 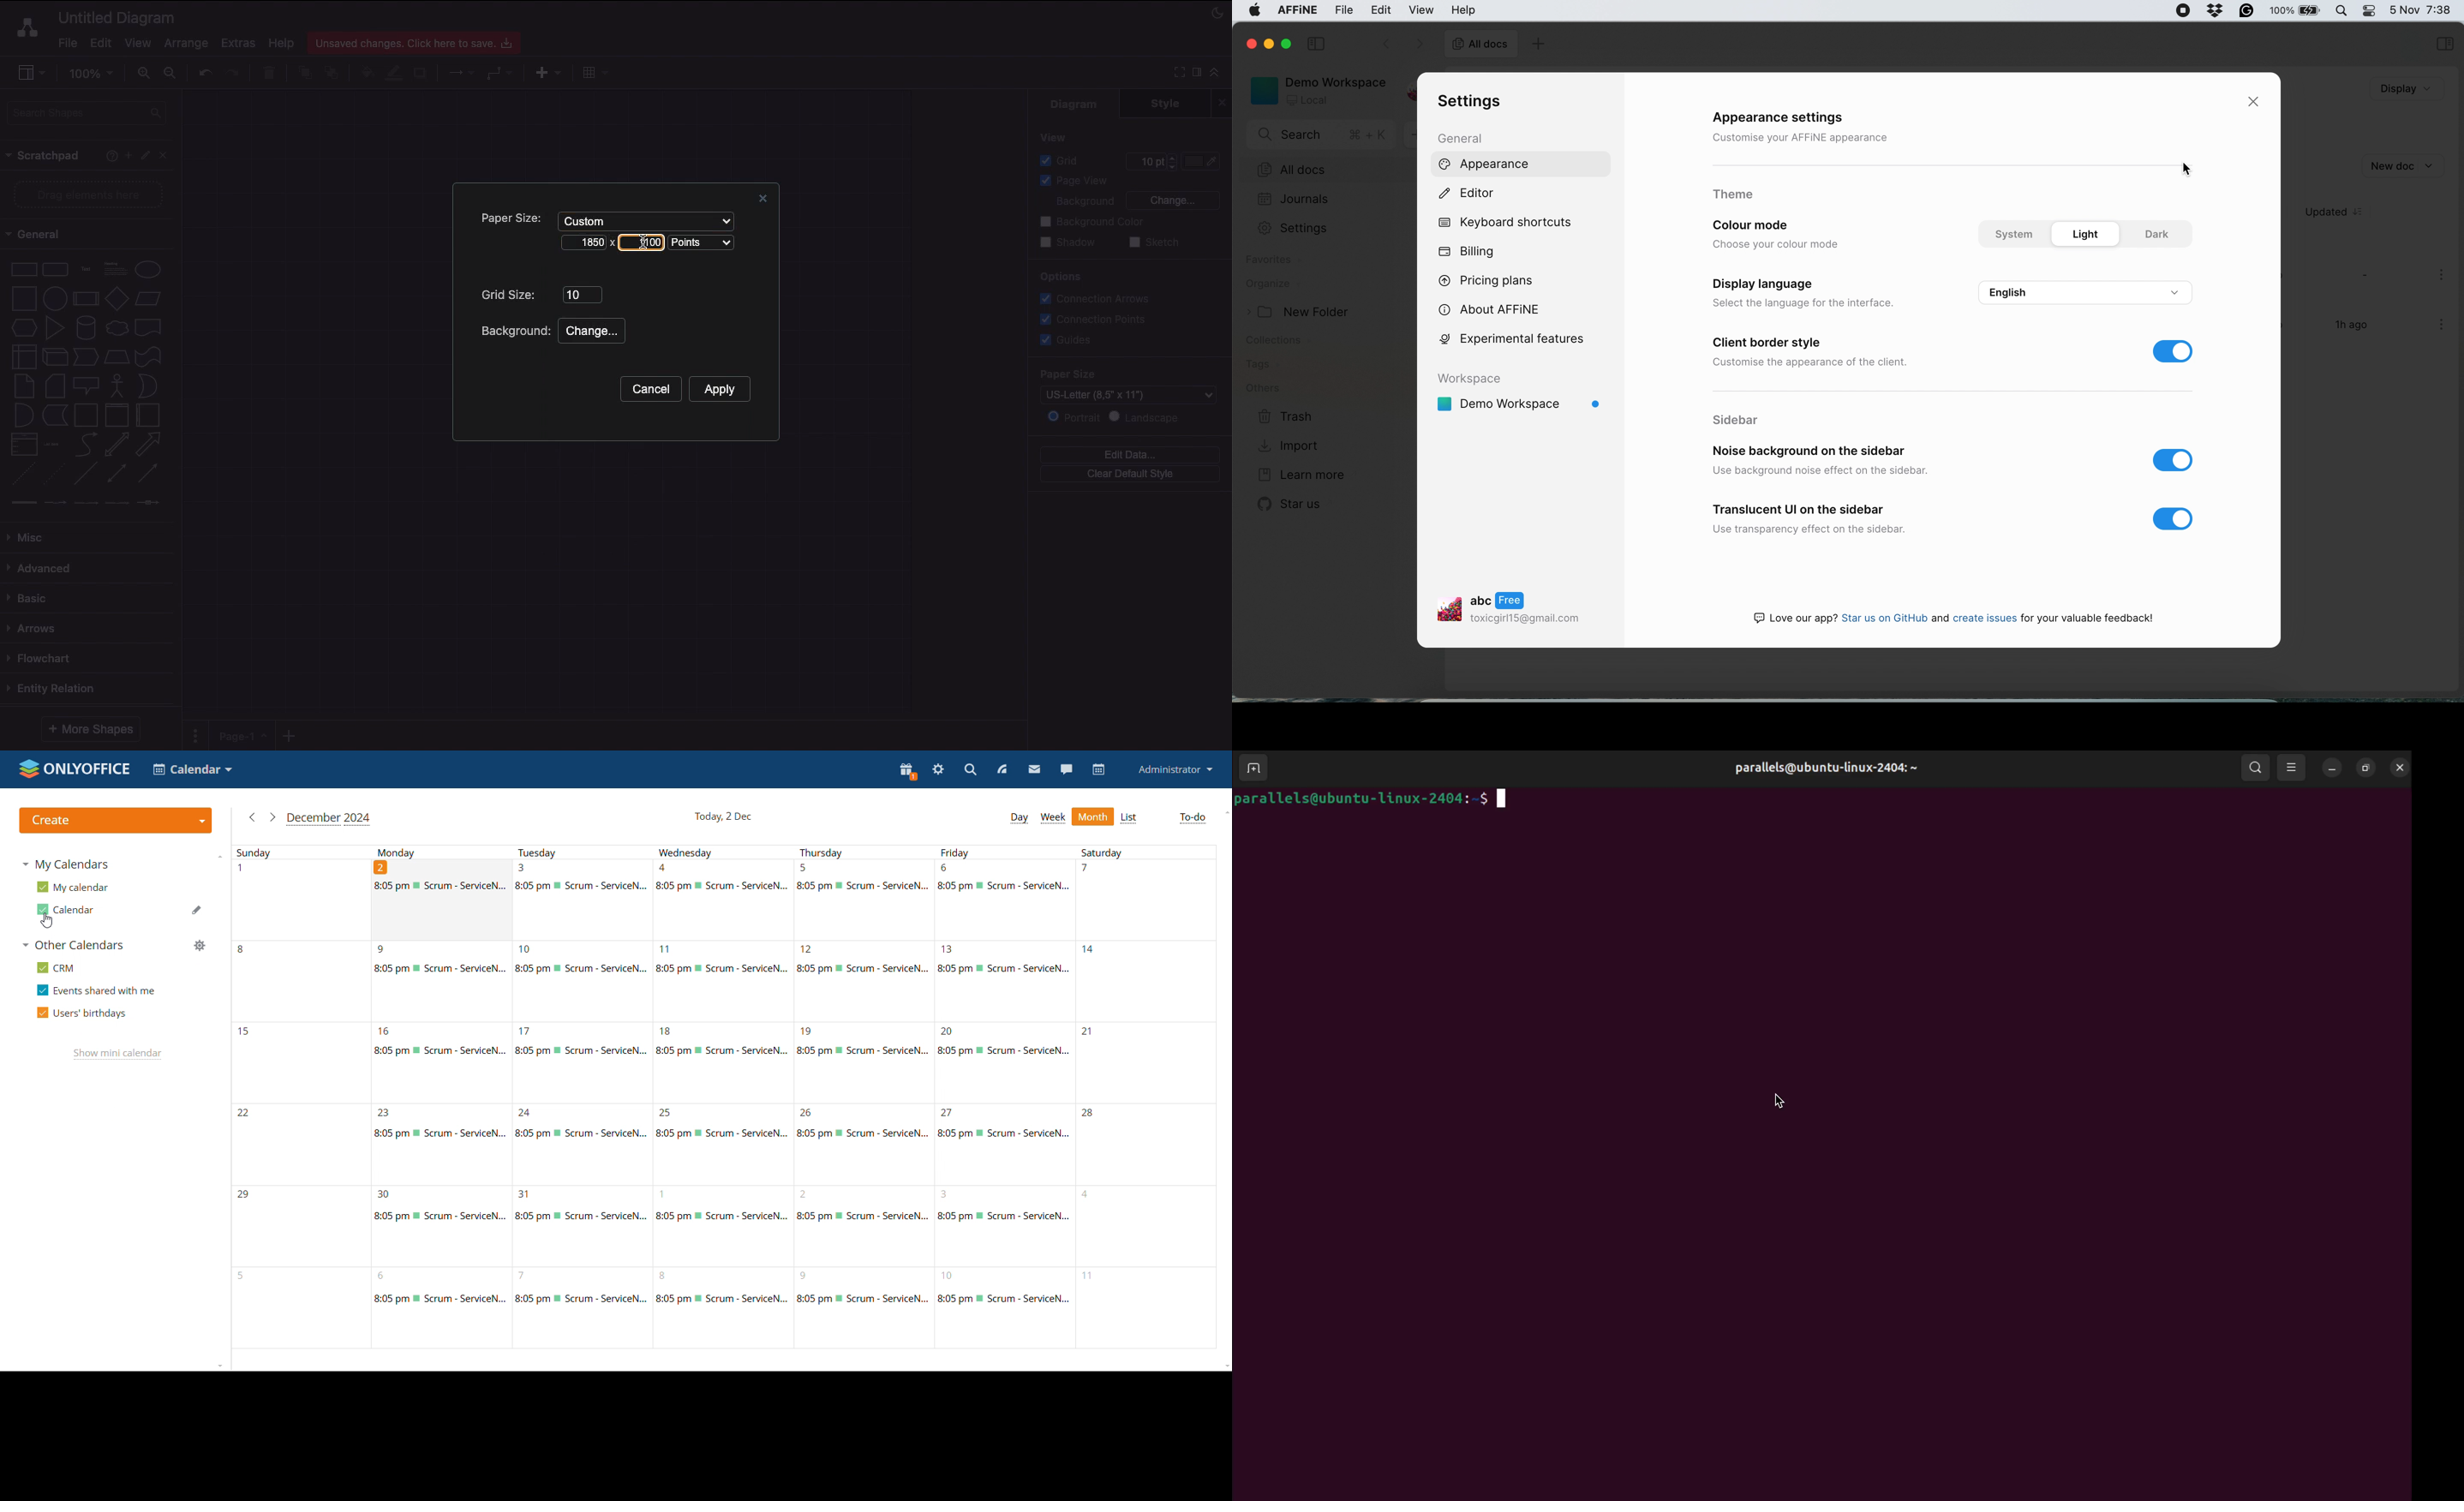 I want to click on 100%, so click(x=93, y=74).